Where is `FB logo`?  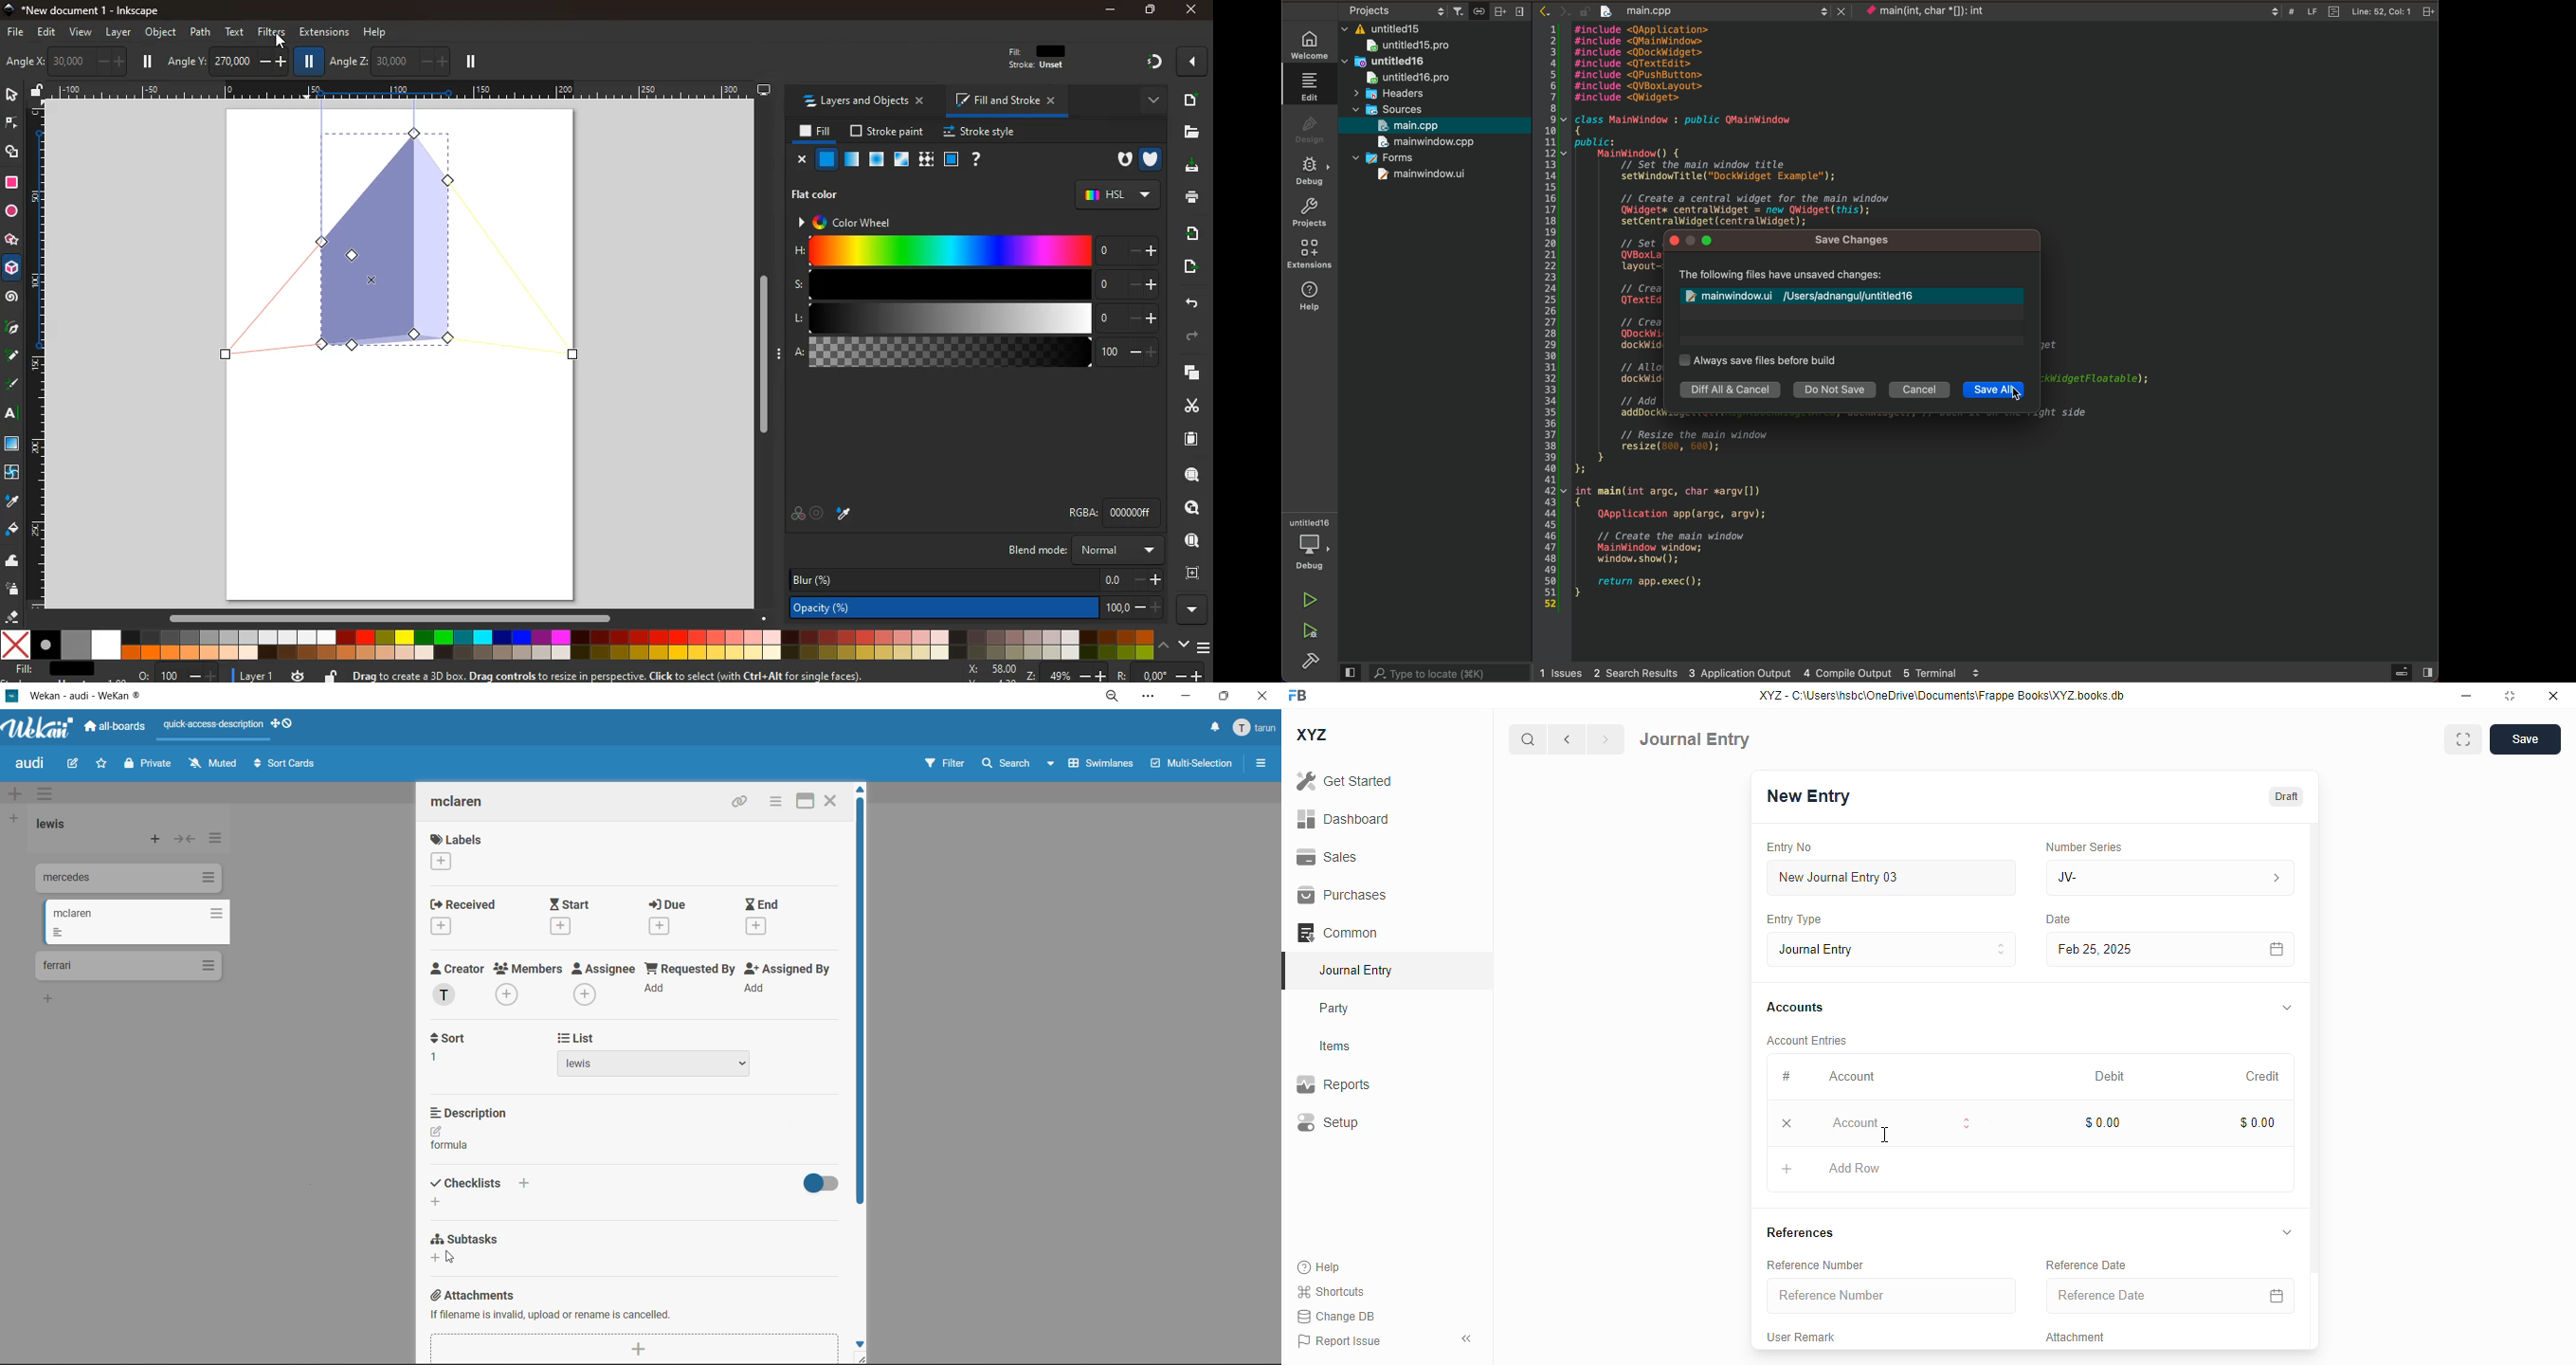 FB logo is located at coordinates (1297, 694).